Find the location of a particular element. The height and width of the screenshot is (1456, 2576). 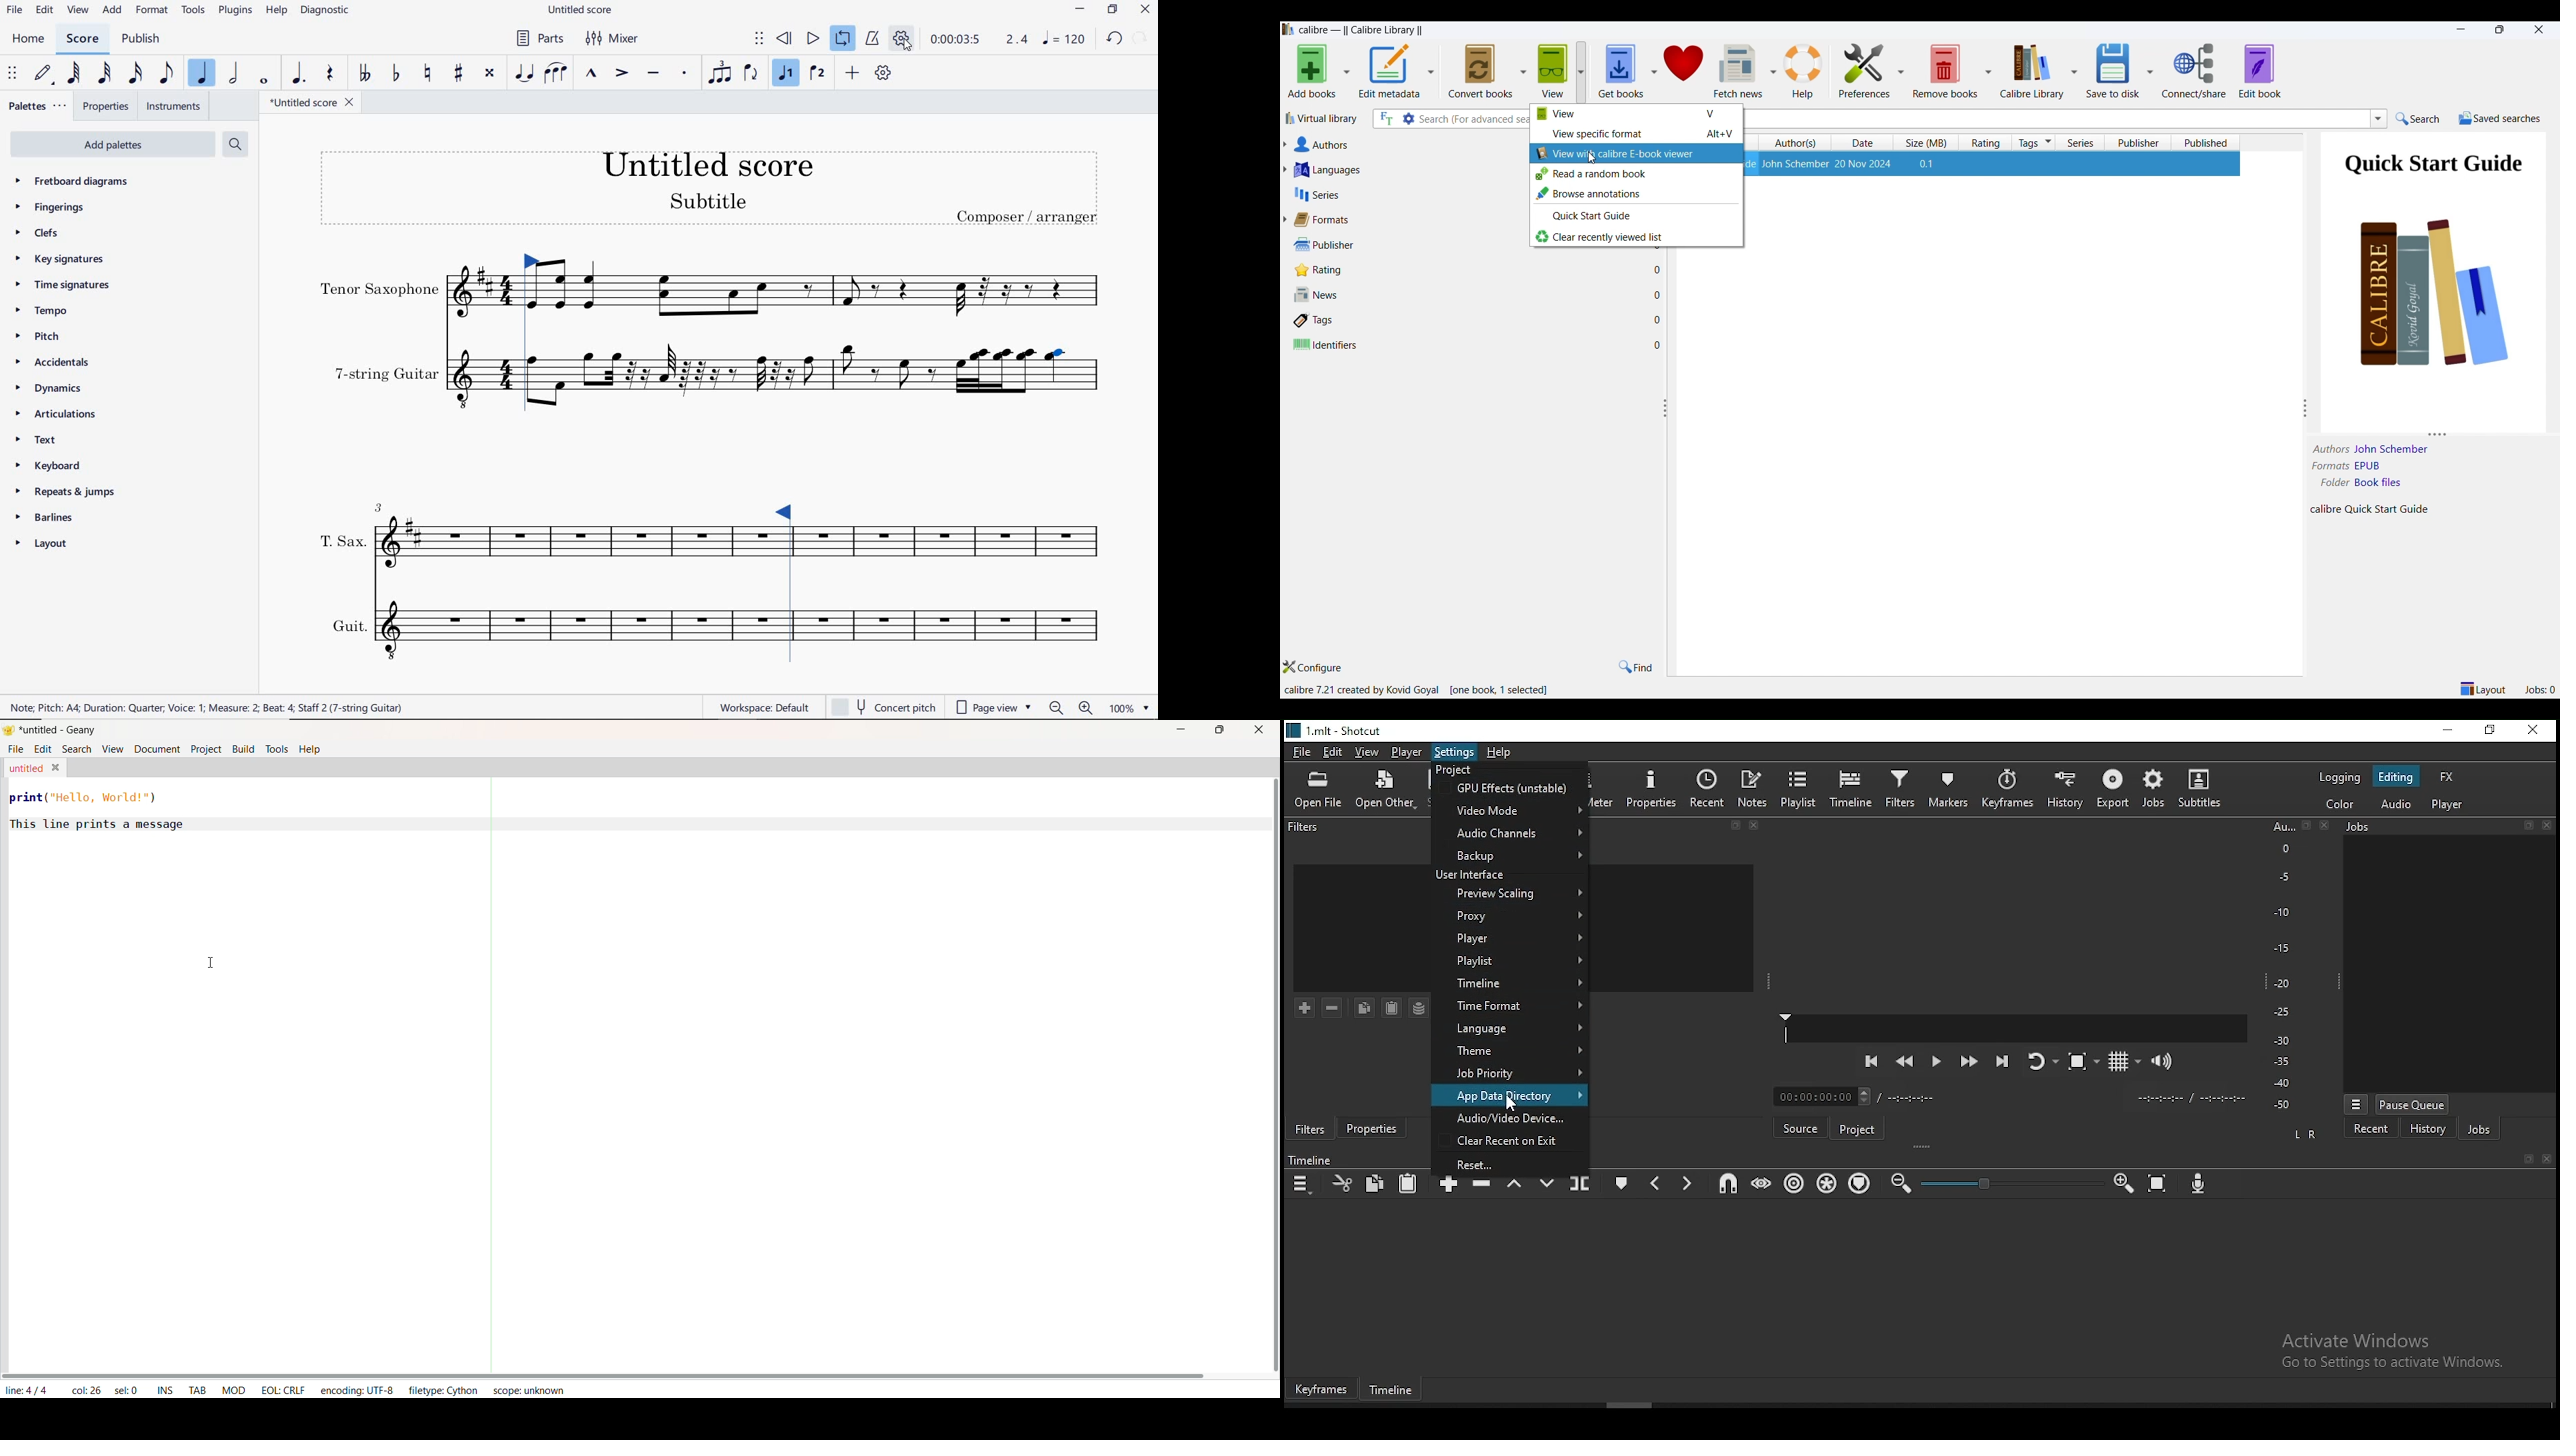

EIGHTH NOTE is located at coordinates (166, 74).